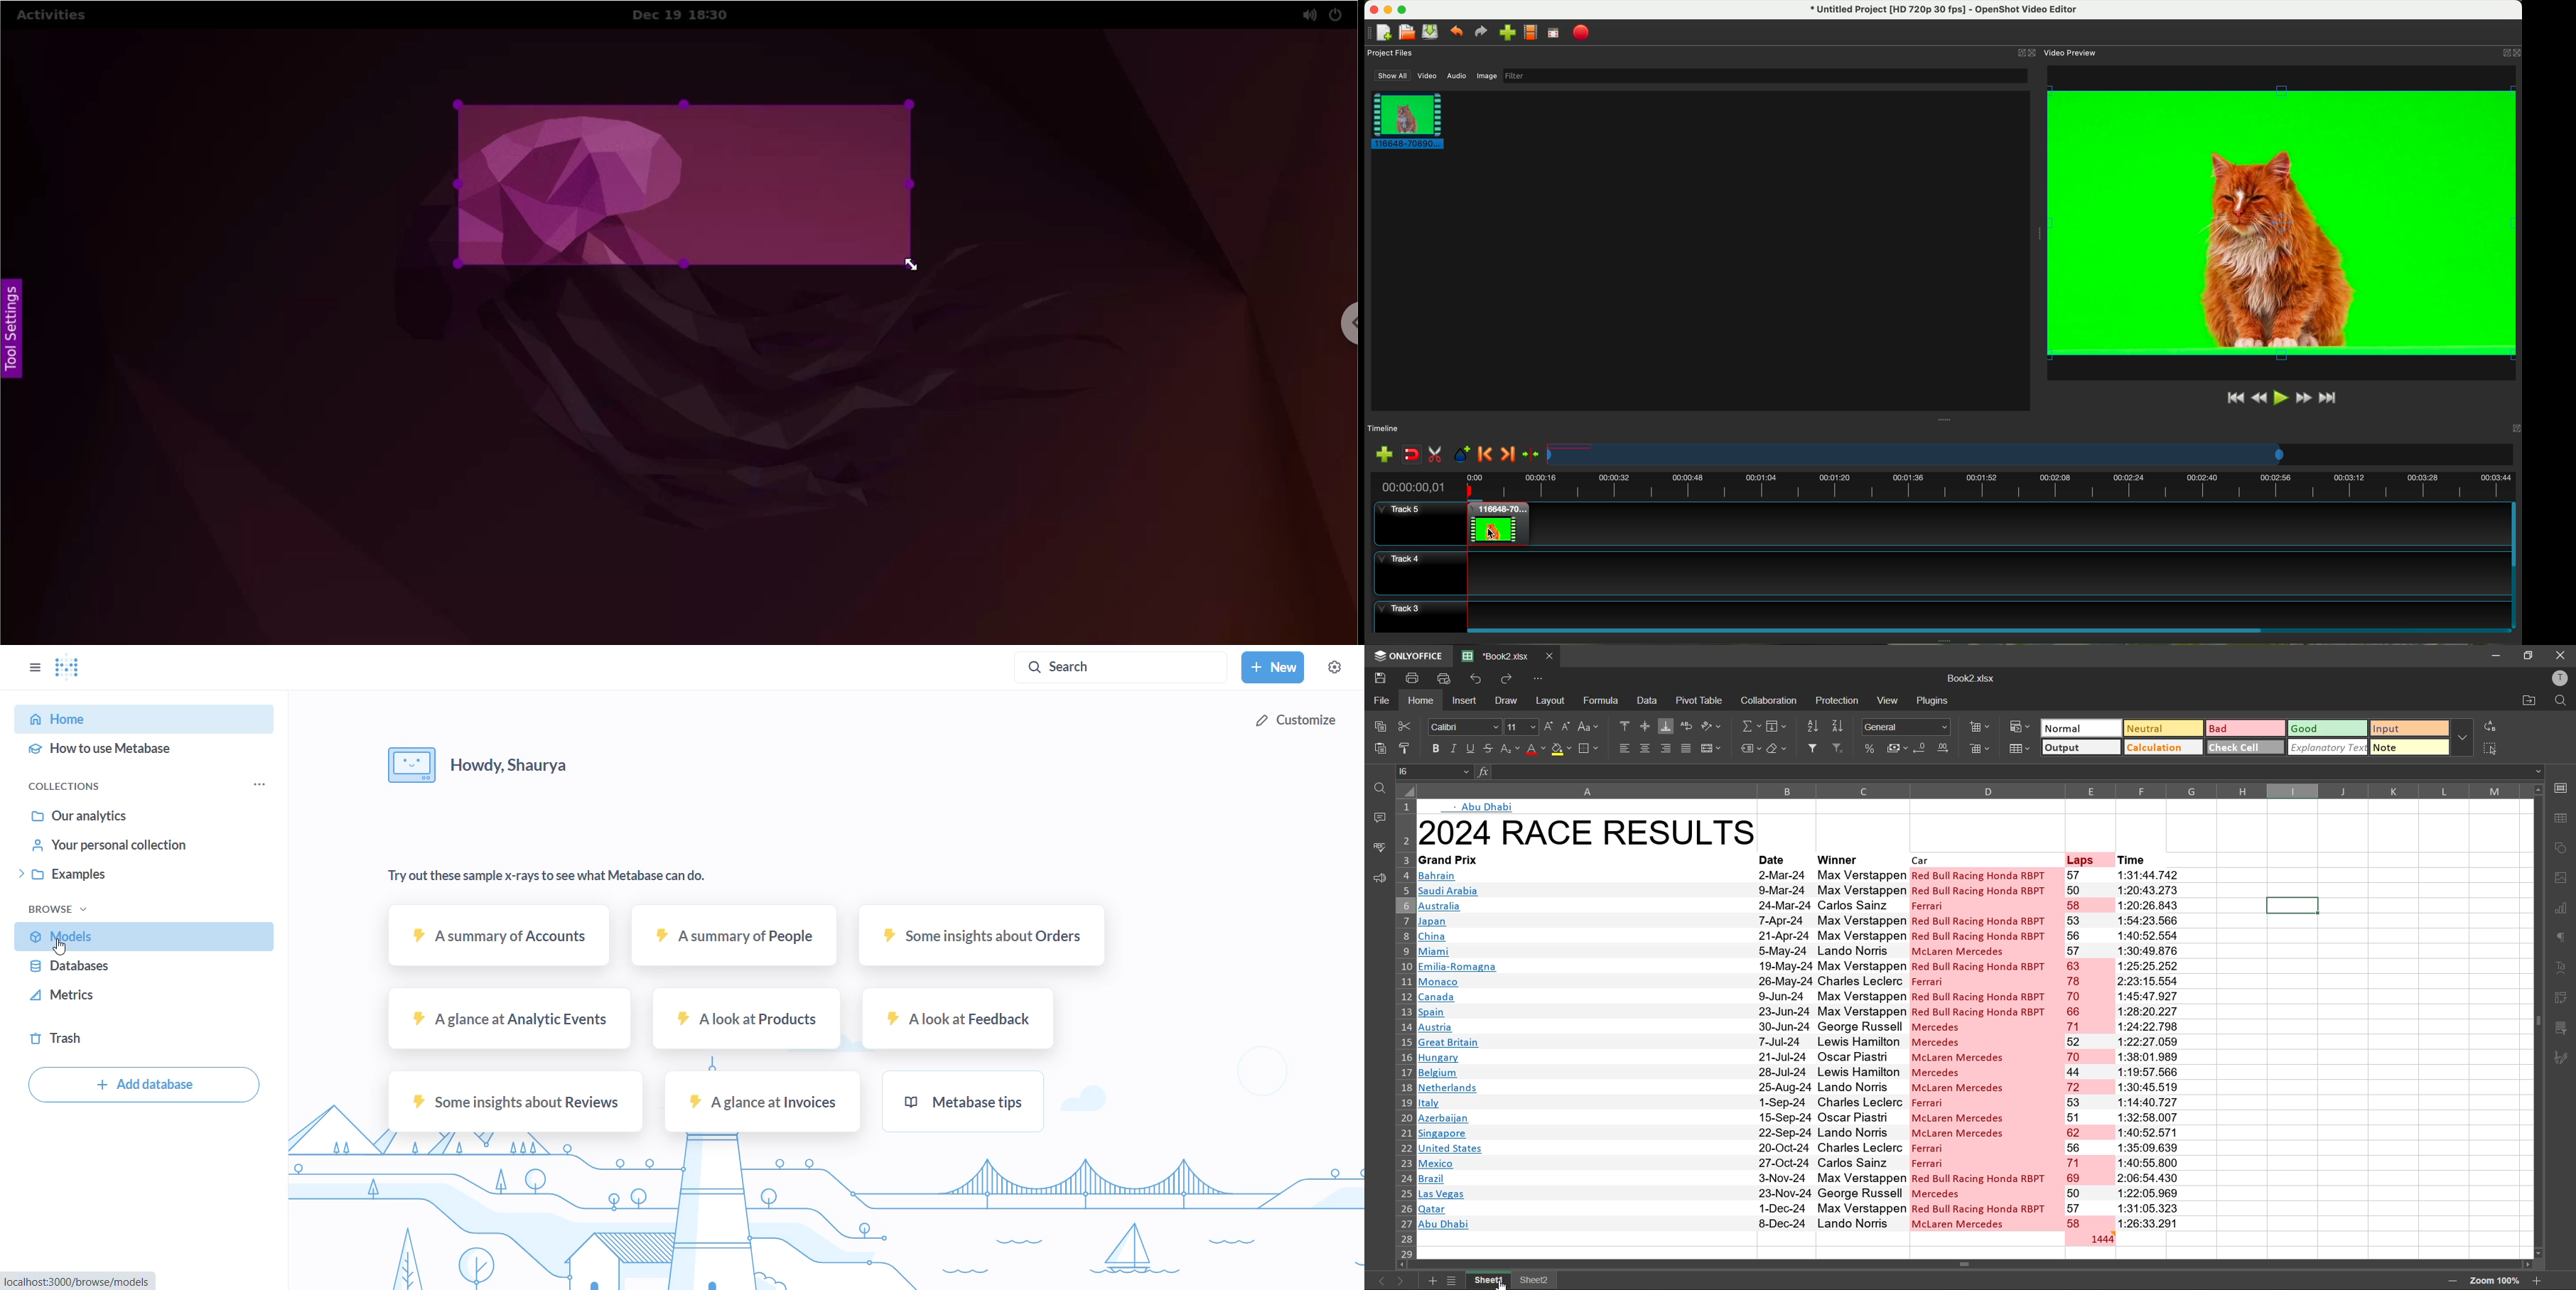 This screenshot has width=2576, height=1316. What do you see at coordinates (2163, 747) in the screenshot?
I see `calculation` at bounding box center [2163, 747].